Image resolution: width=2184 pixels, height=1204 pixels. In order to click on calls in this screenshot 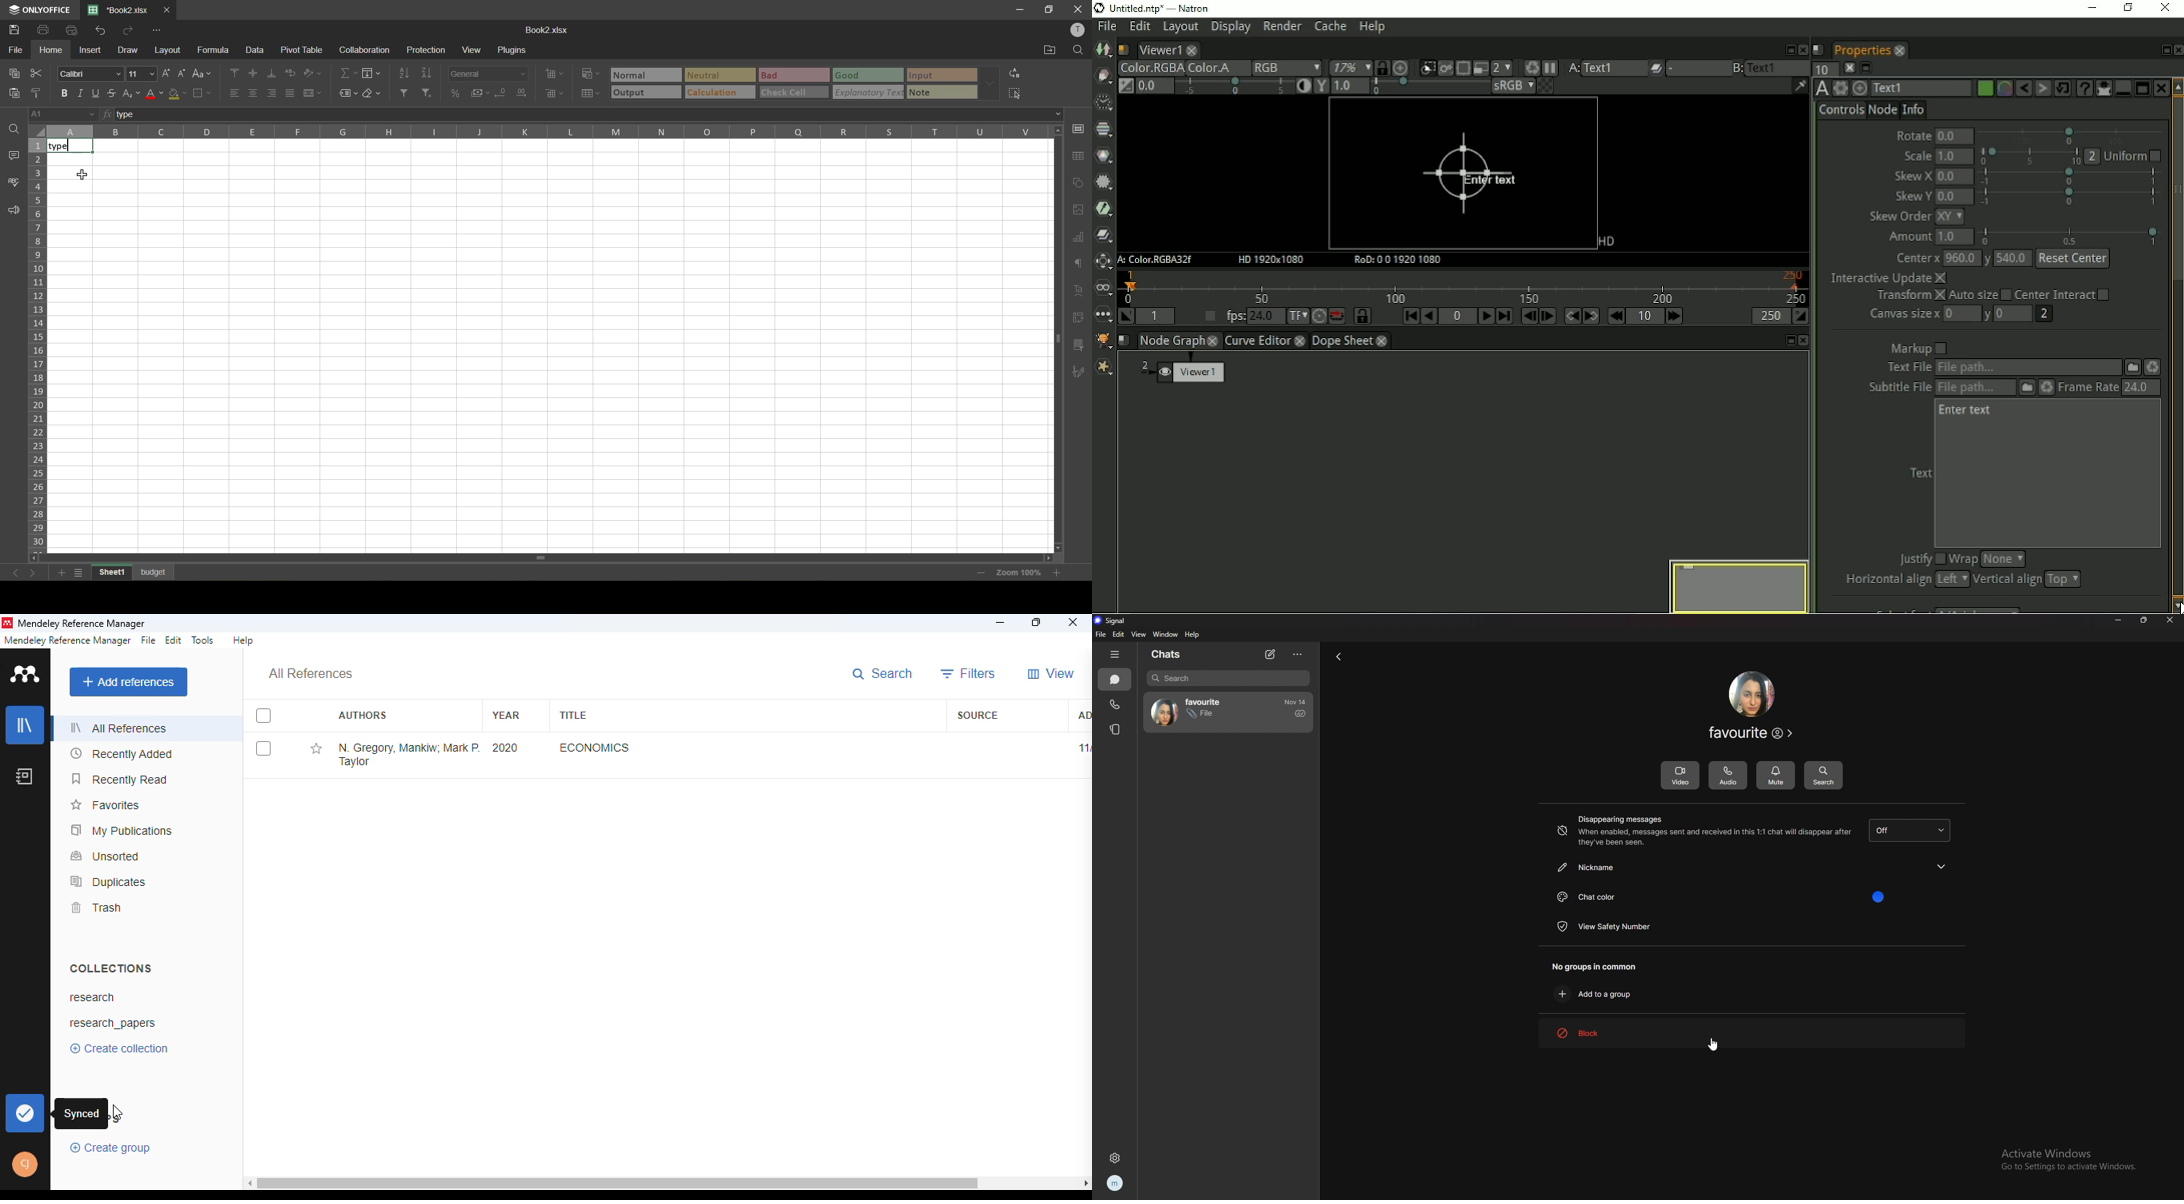, I will do `click(1116, 703)`.